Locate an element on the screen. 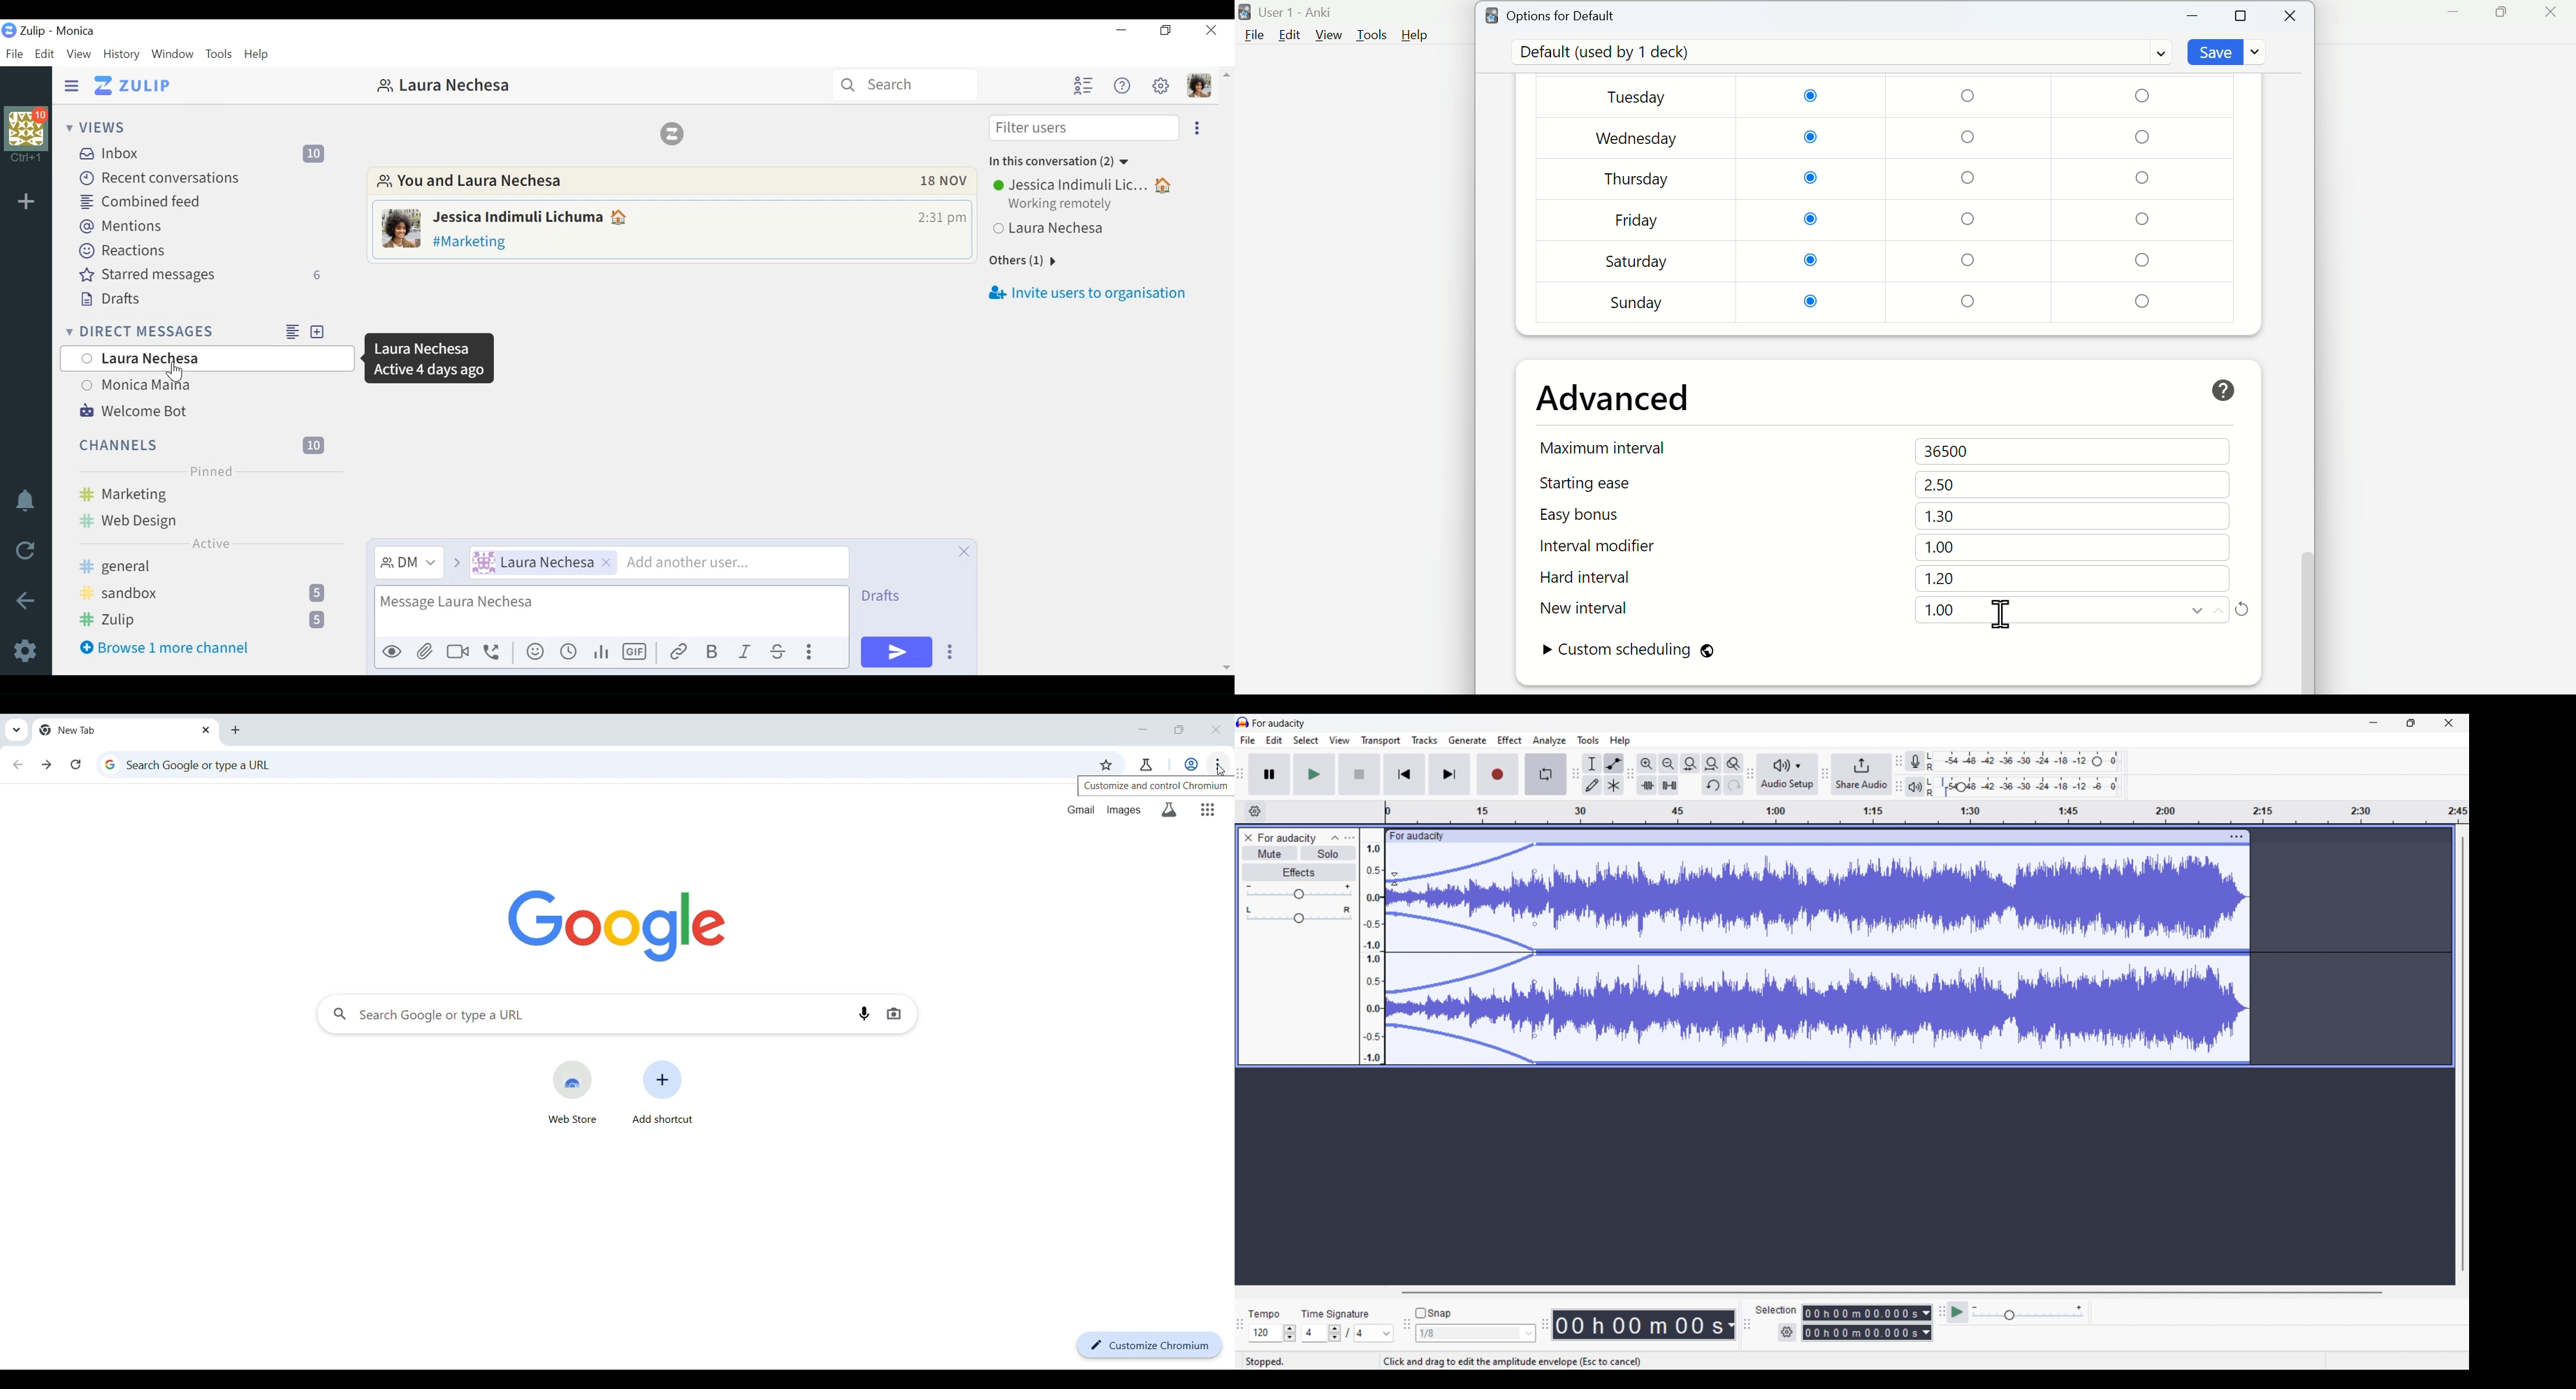 This screenshot has width=2576, height=1400. Volume slider is located at coordinates (1299, 892).